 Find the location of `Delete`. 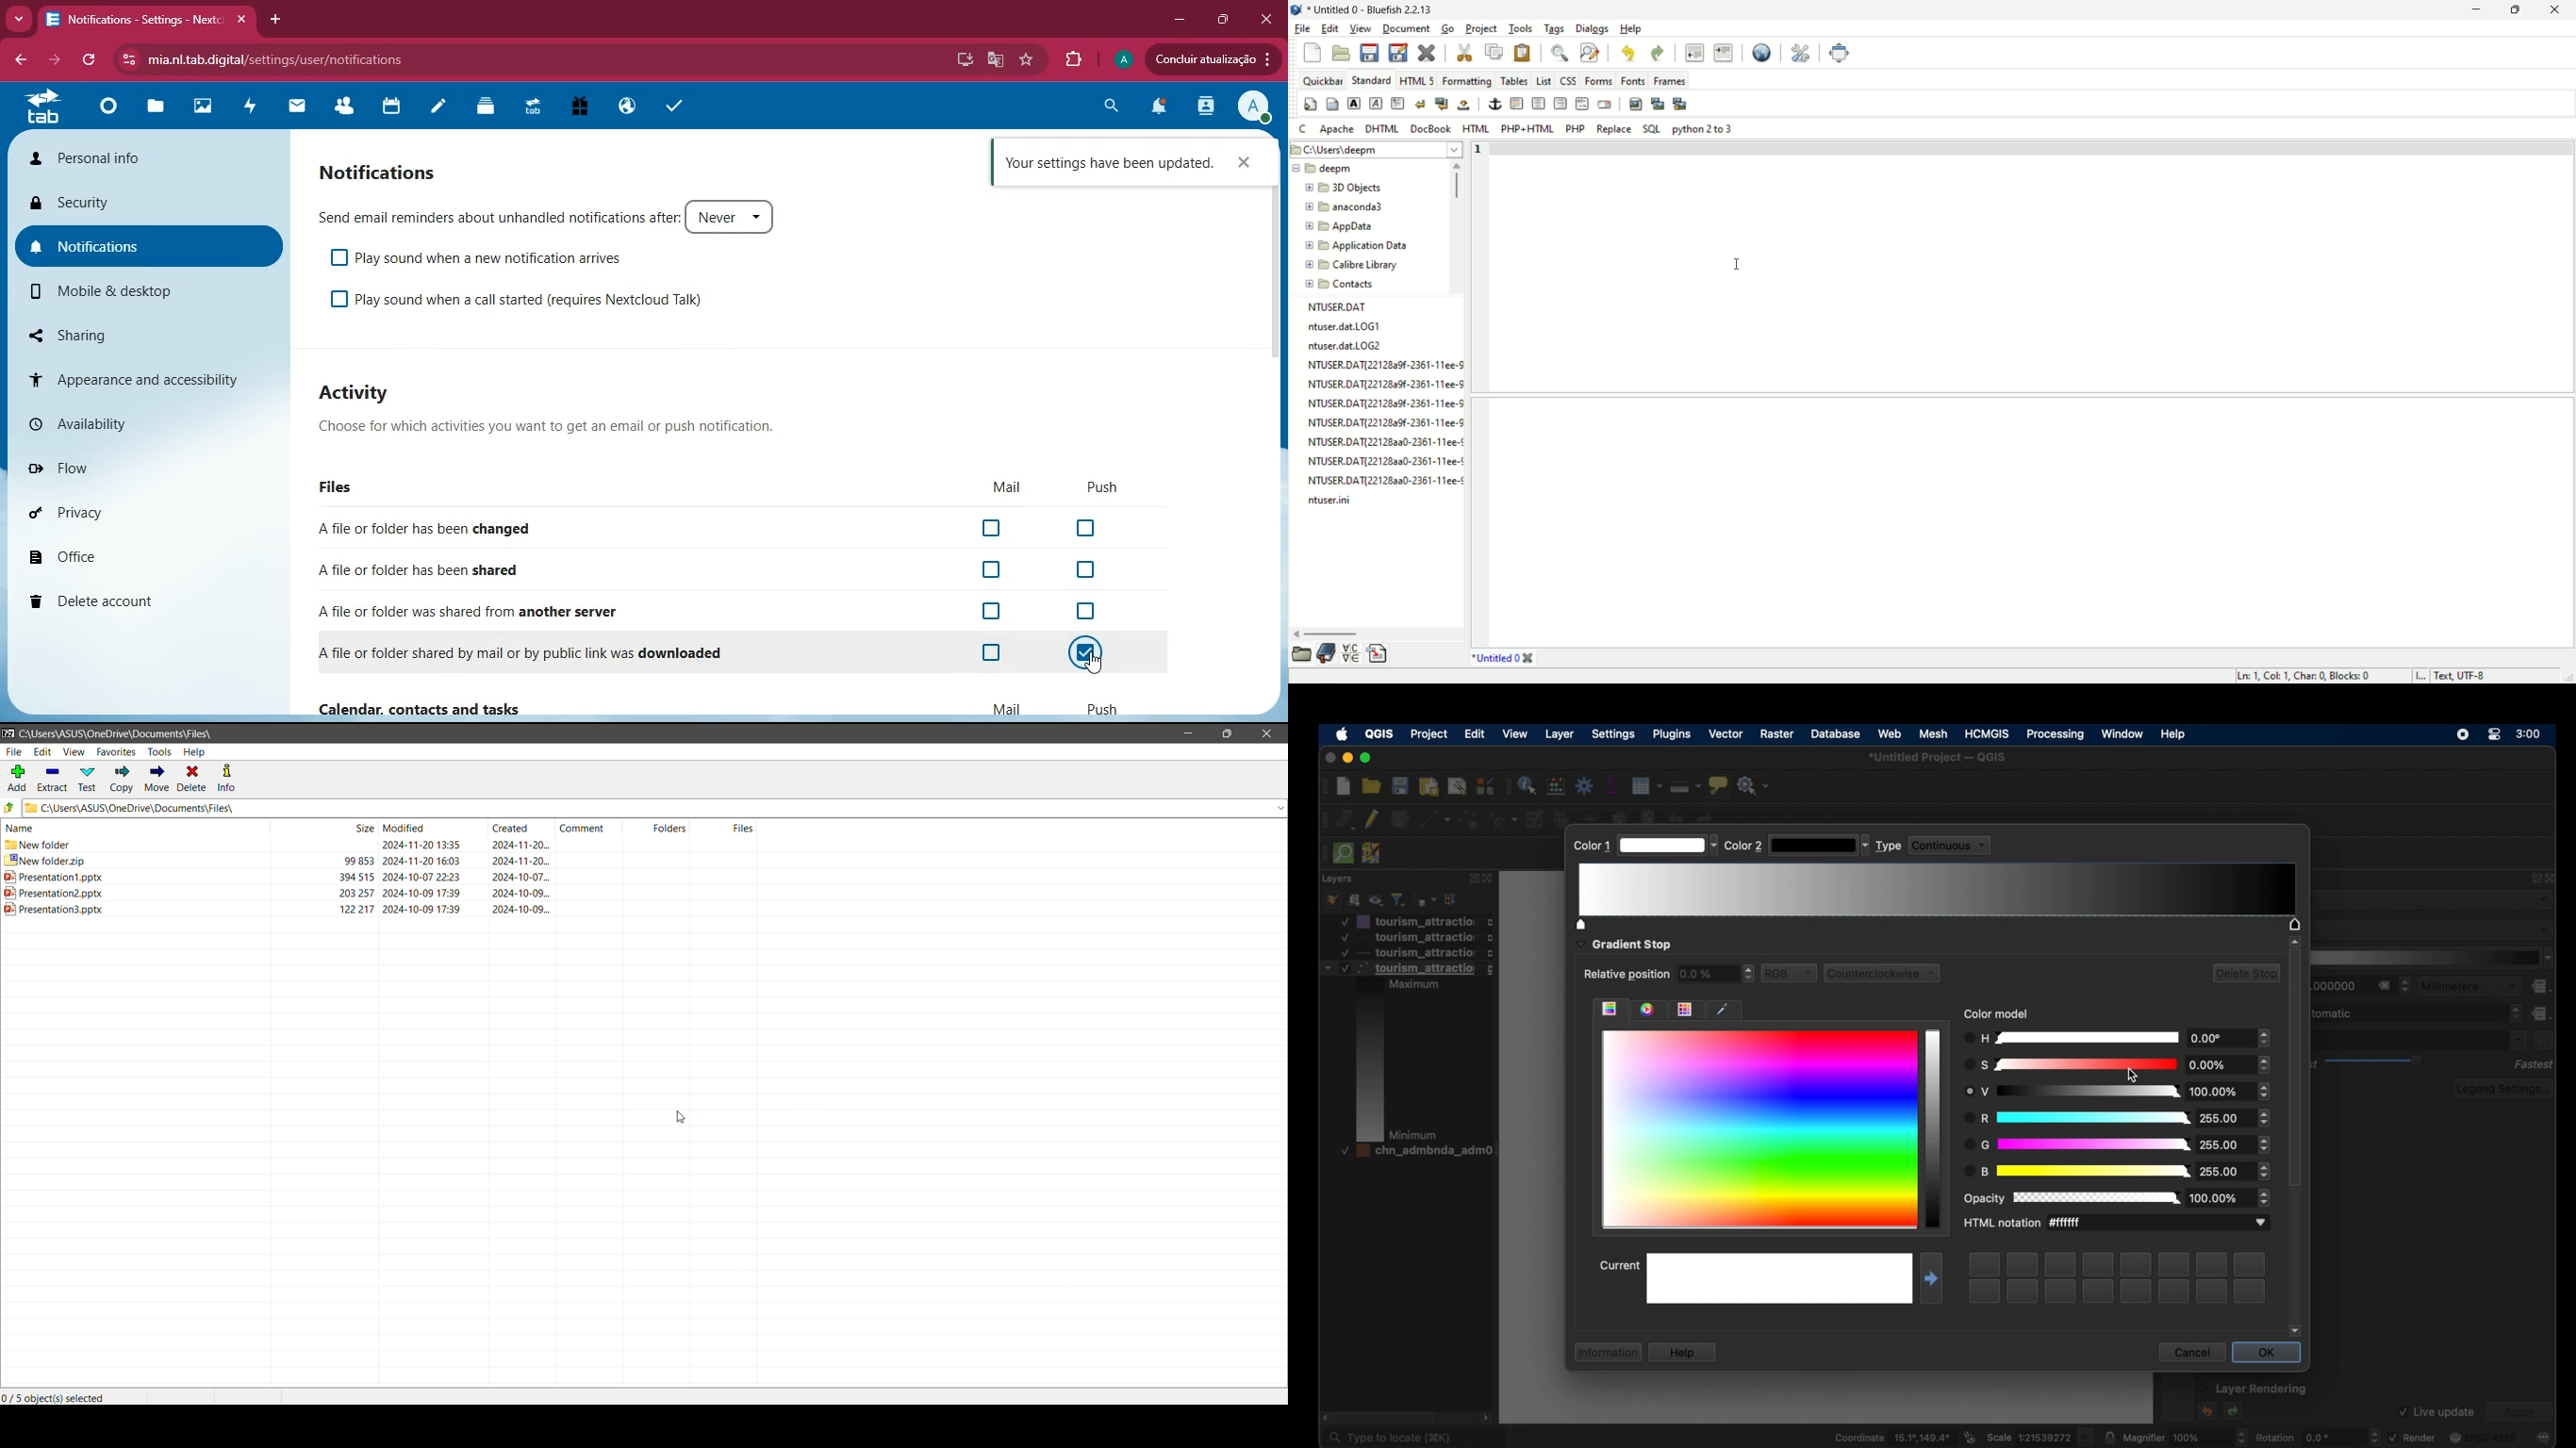

Delete is located at coordinates (193, 778).